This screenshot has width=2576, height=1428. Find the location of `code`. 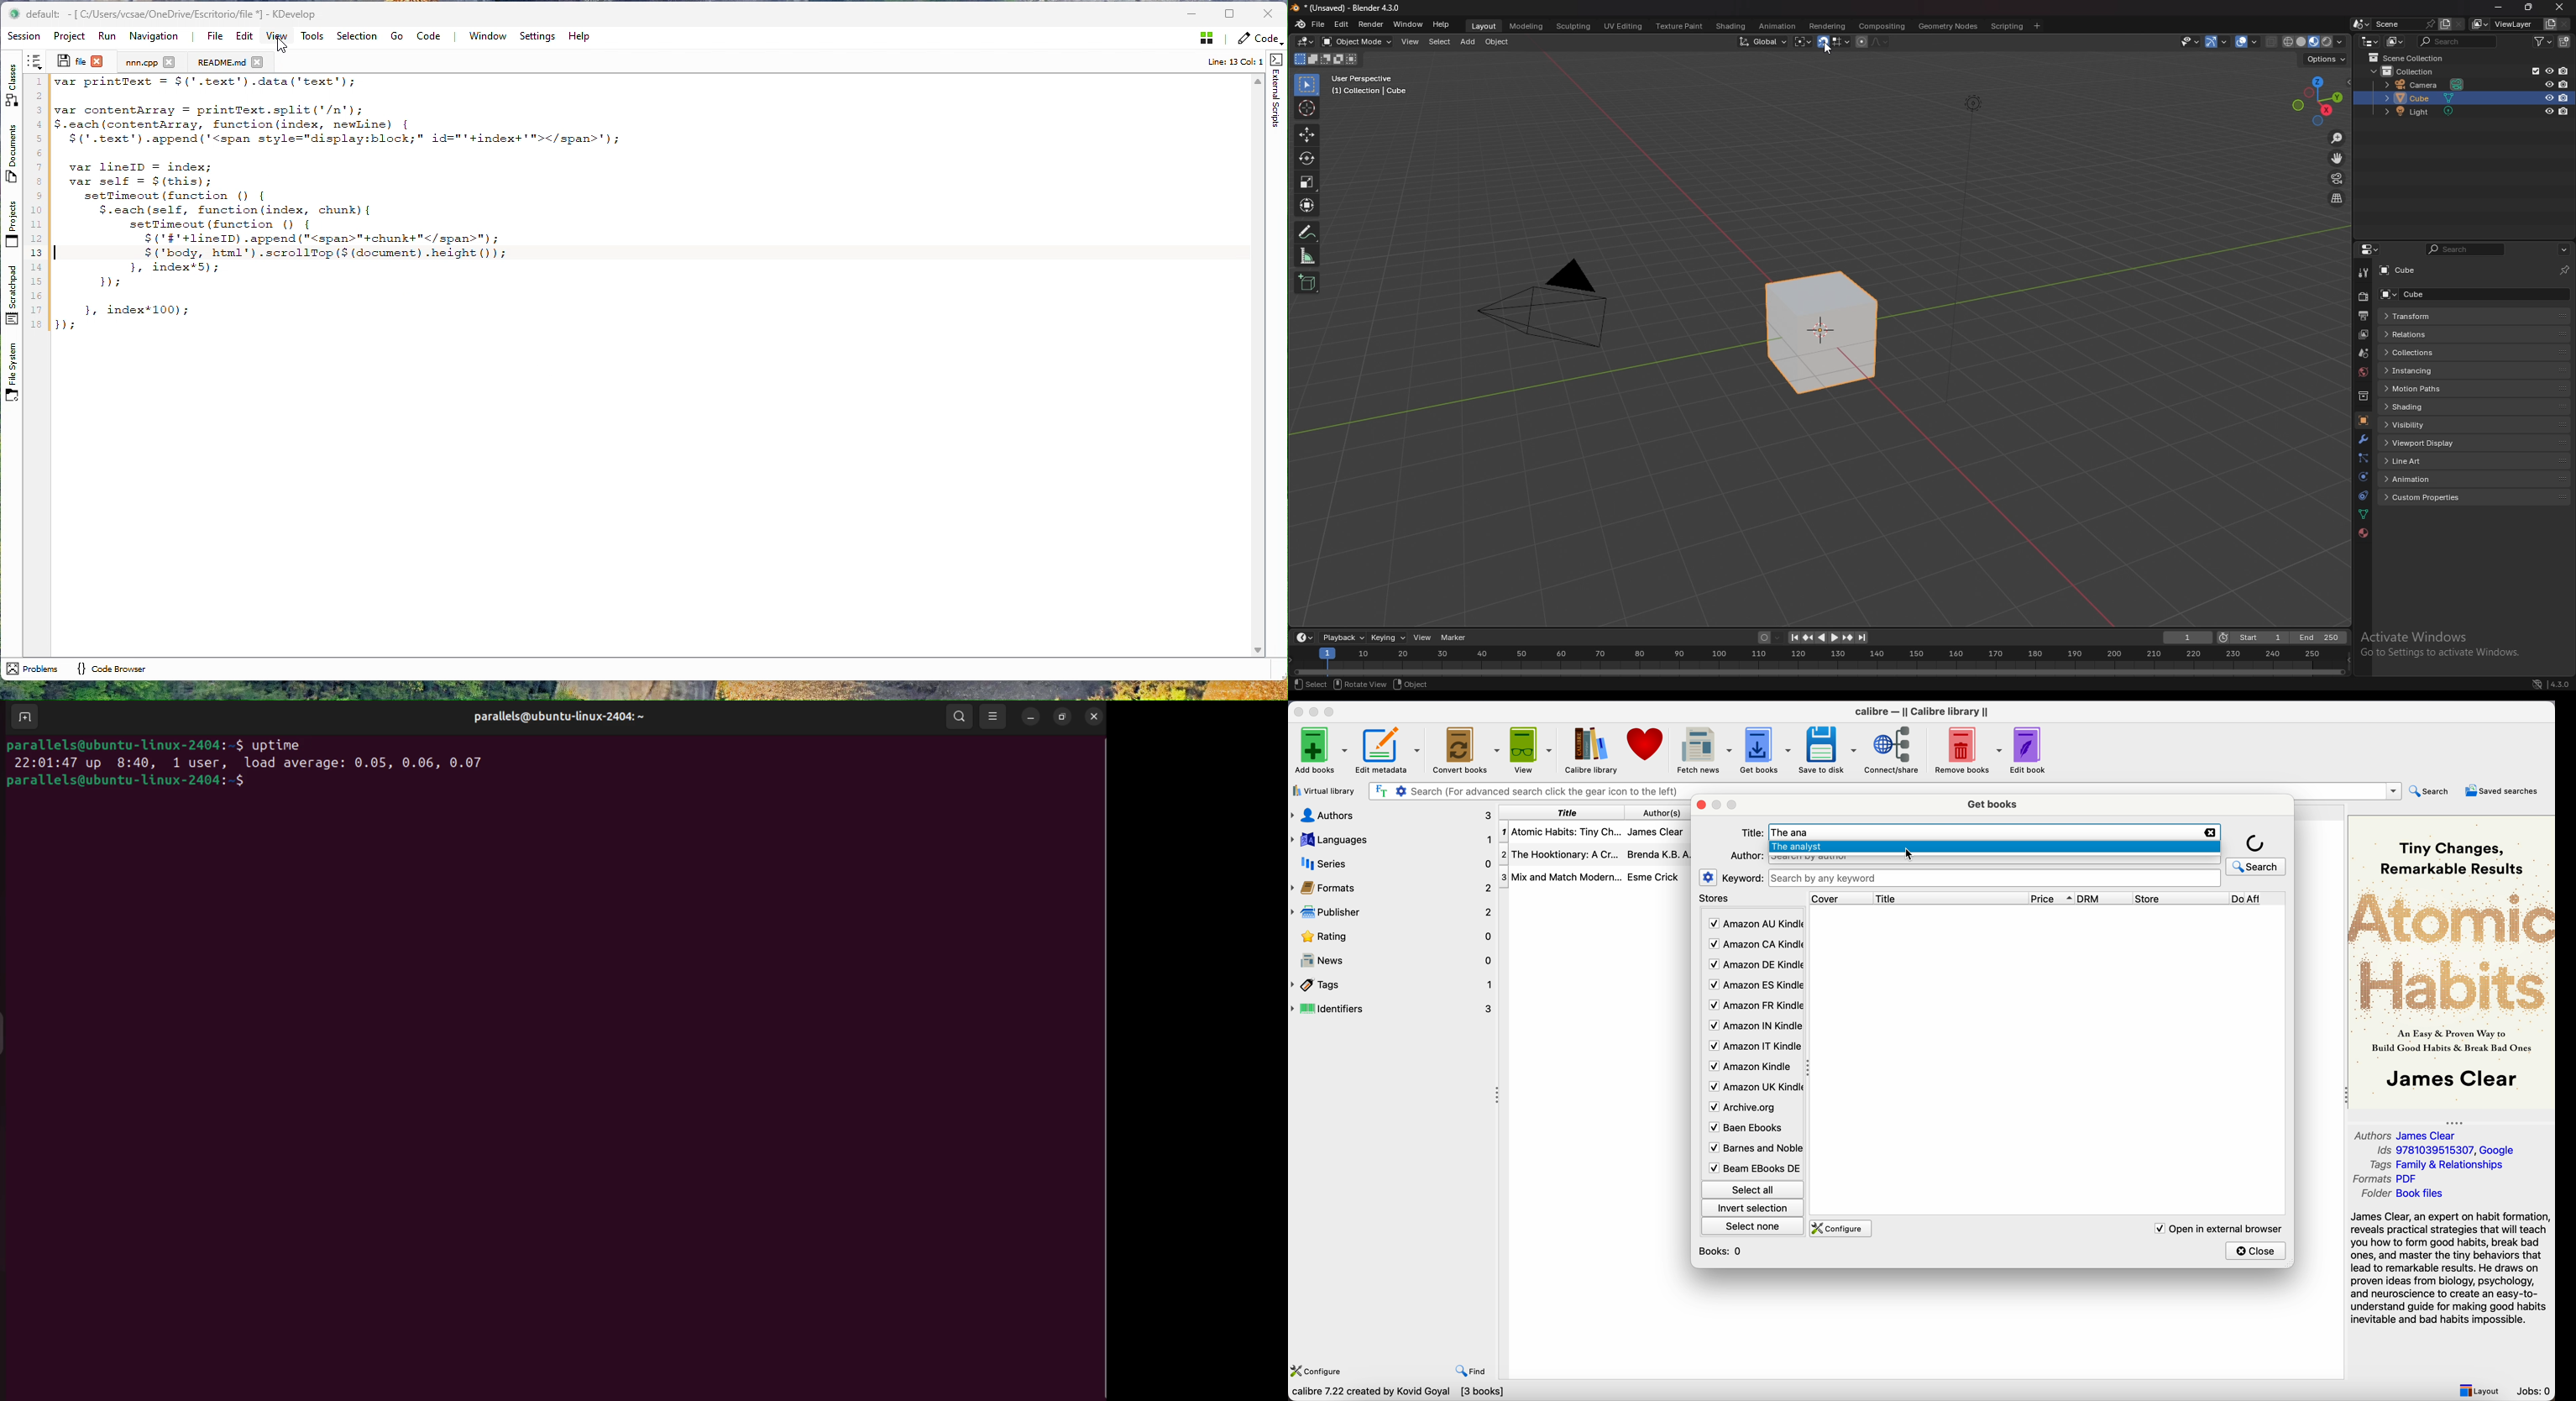

code is located at coordinates (346, 205).